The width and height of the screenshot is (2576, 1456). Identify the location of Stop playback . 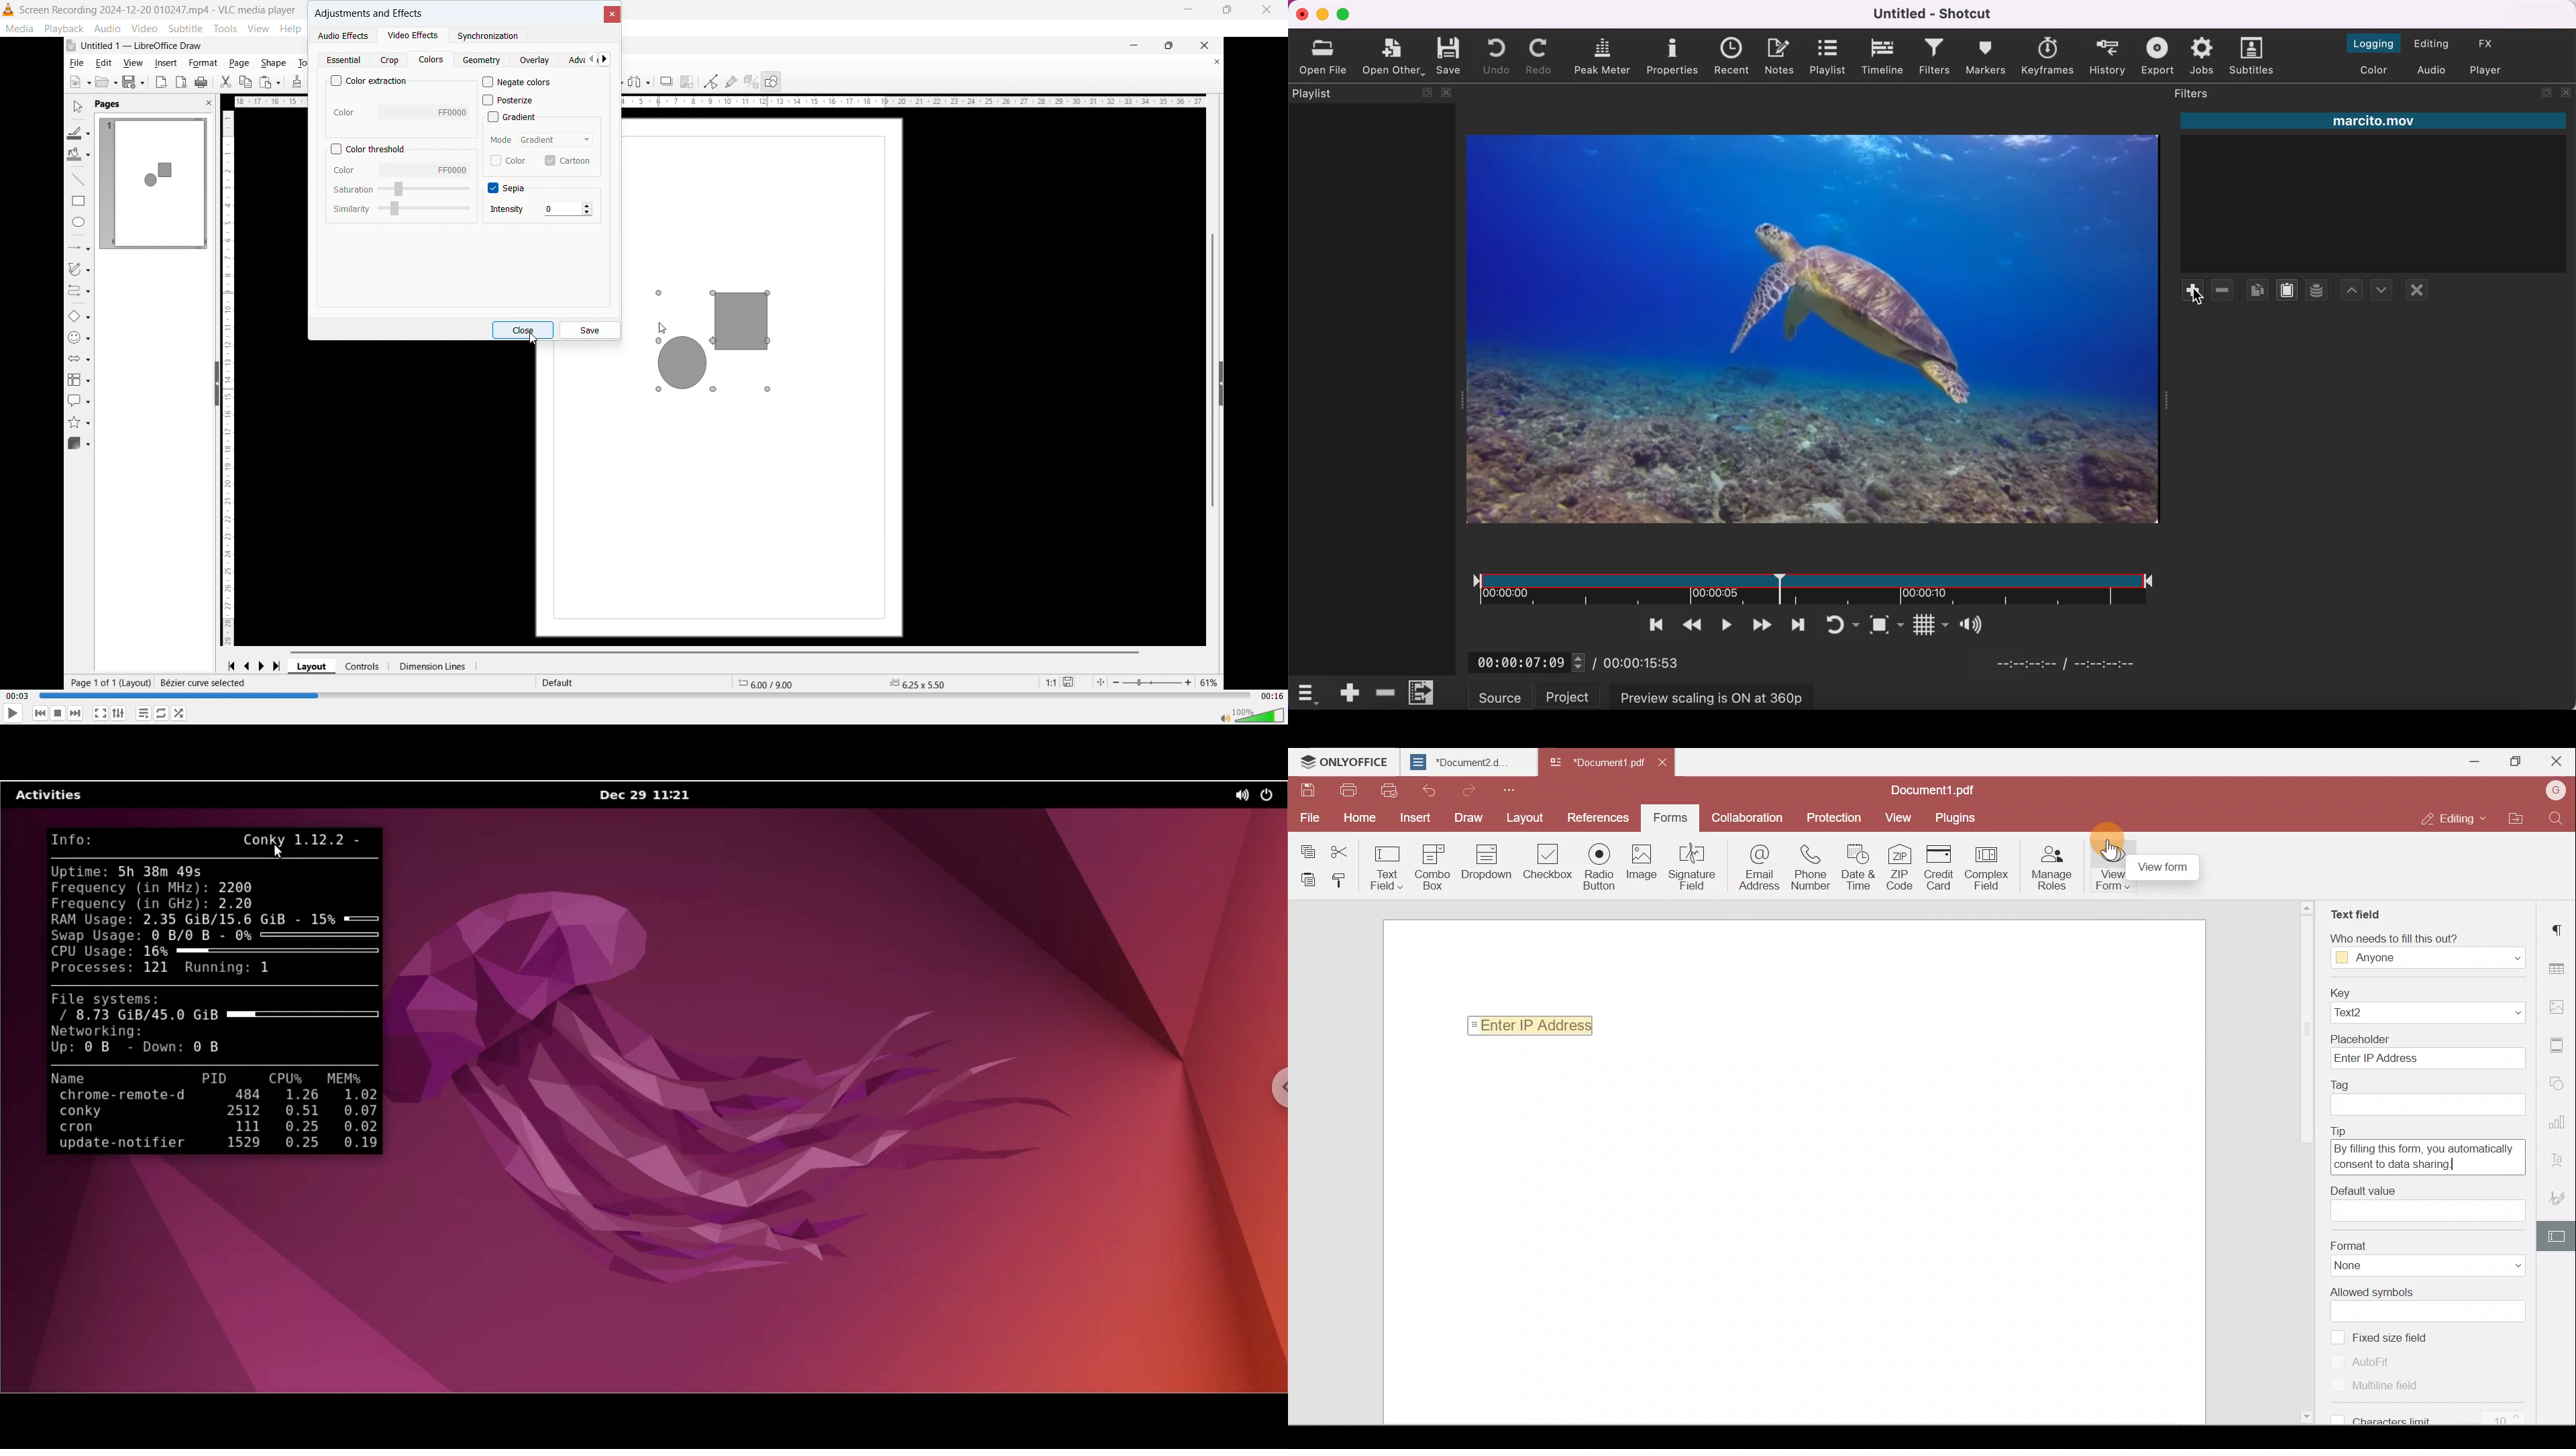
(58, 713).